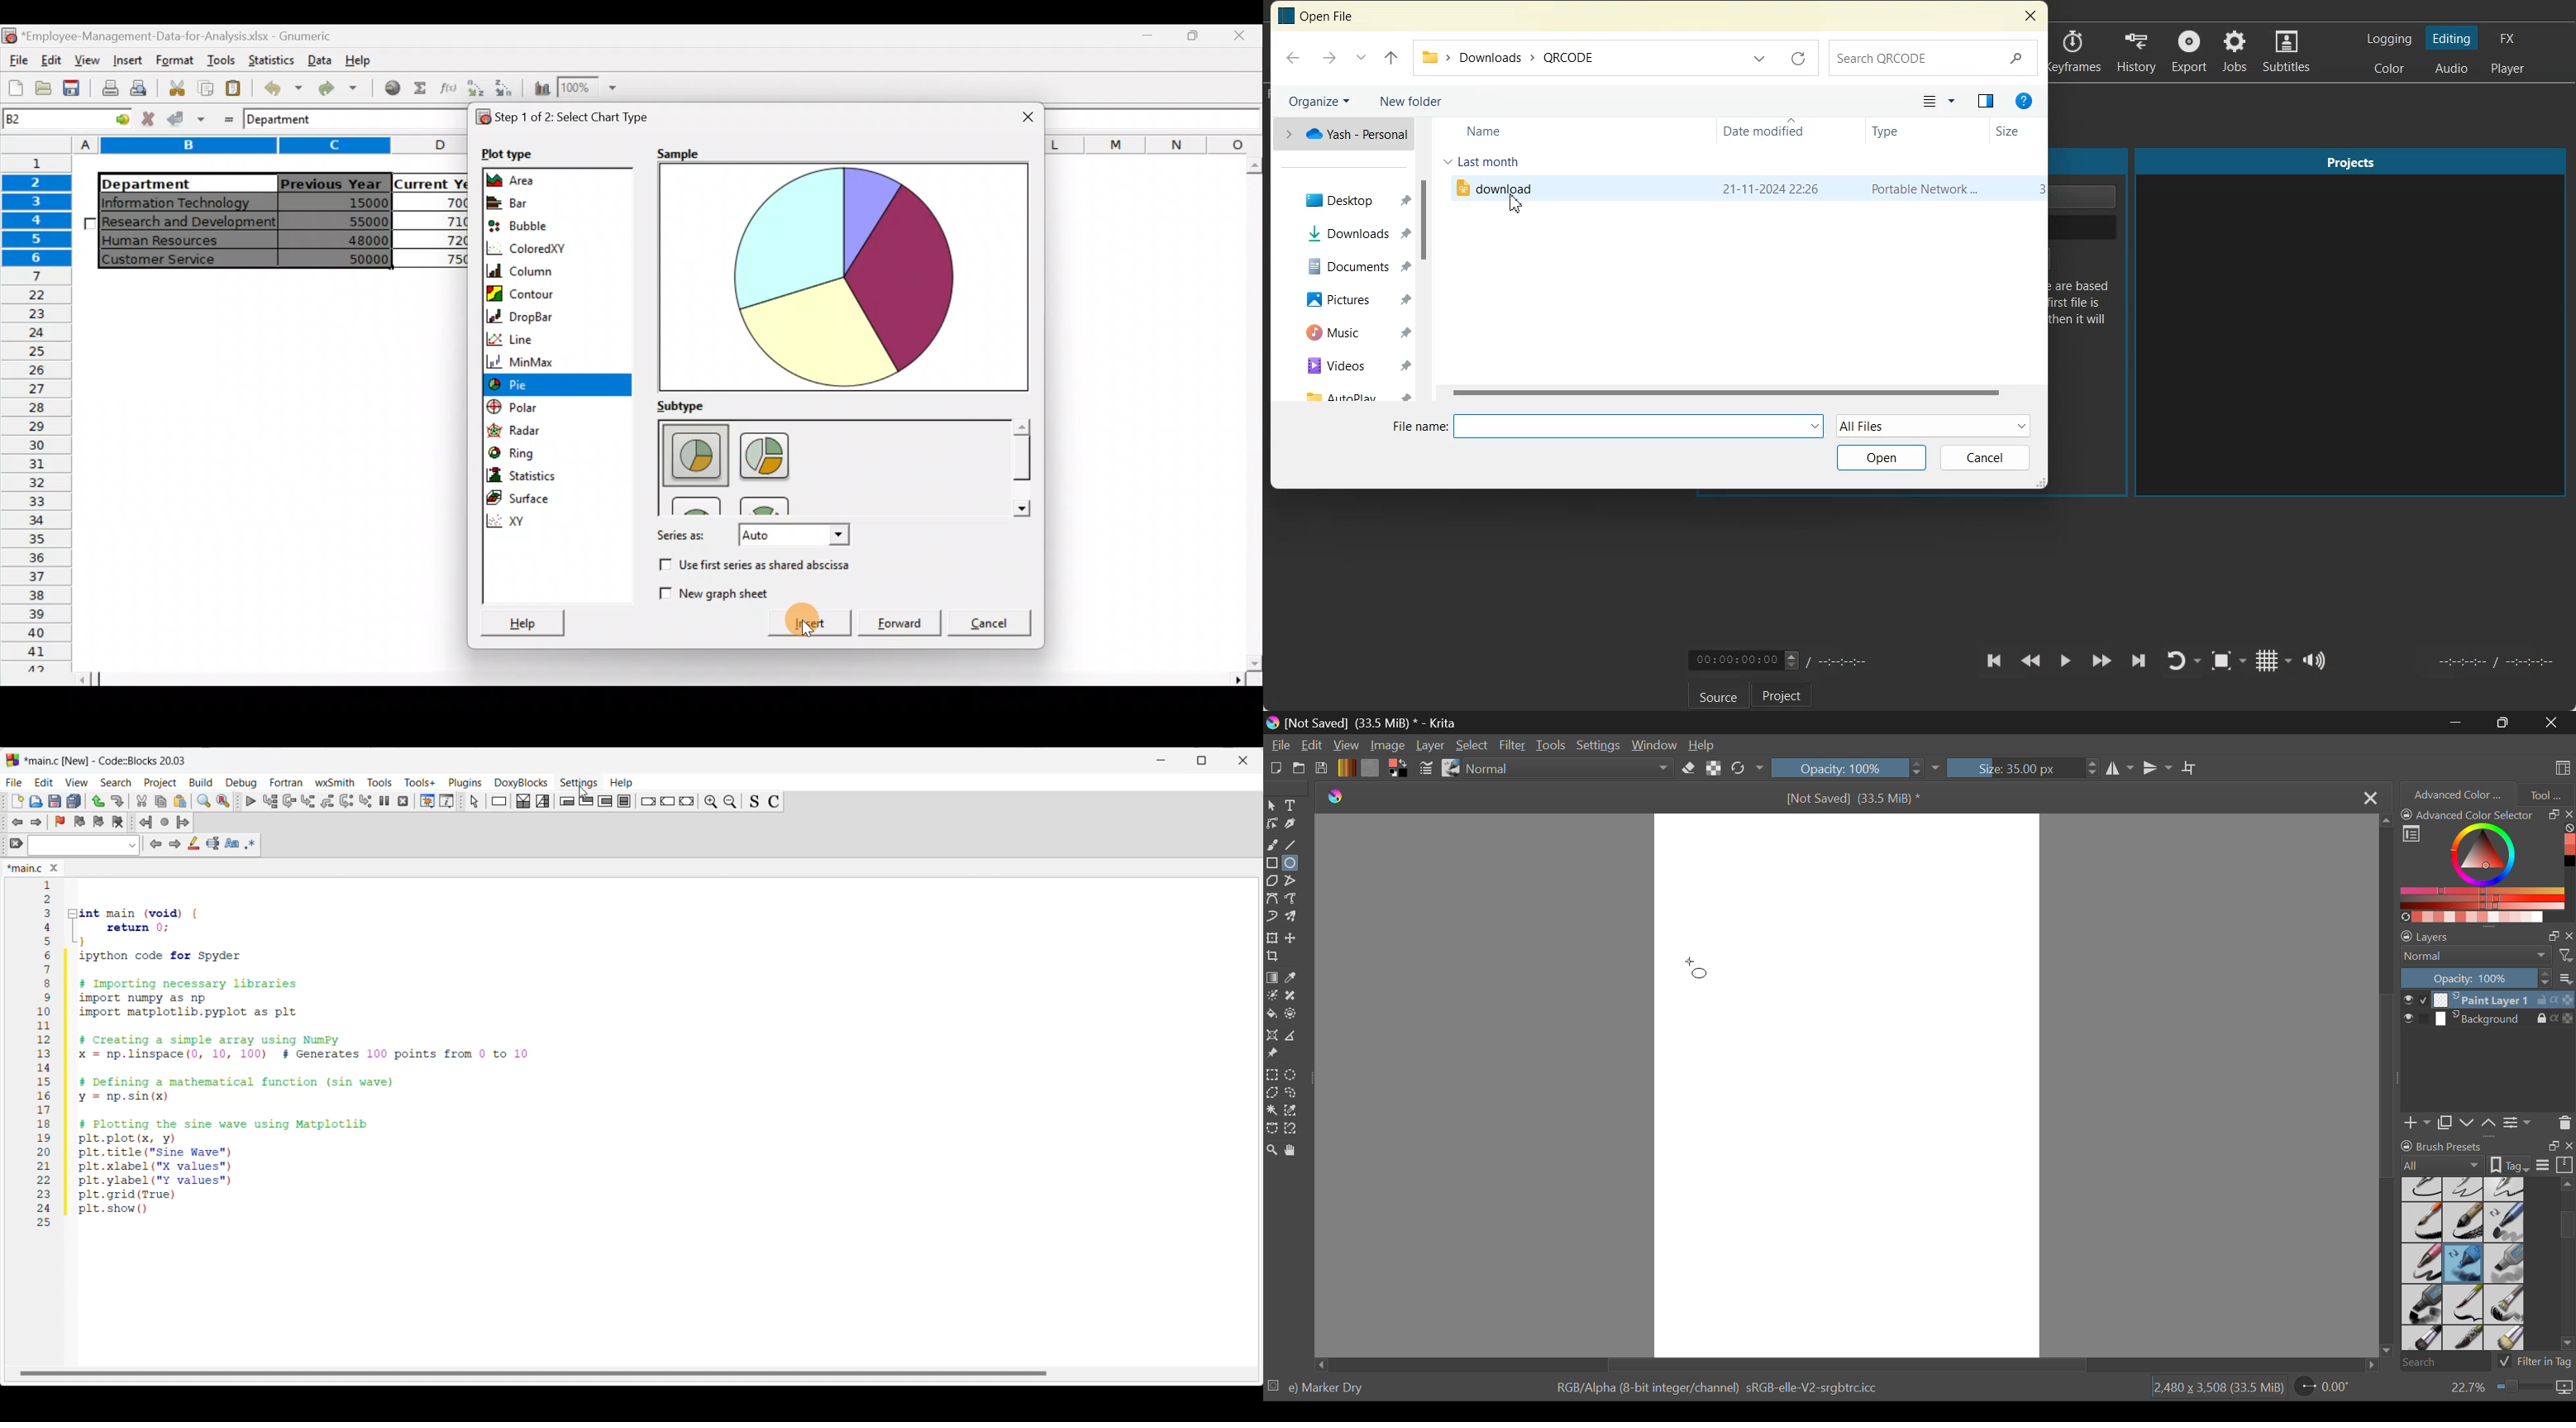 The height and width of the screenshot is (1428, 2576). What do you see at coordinates (1350, 199) in the screenshot?
I see `Desktop` at bounding box center [1350, 199].